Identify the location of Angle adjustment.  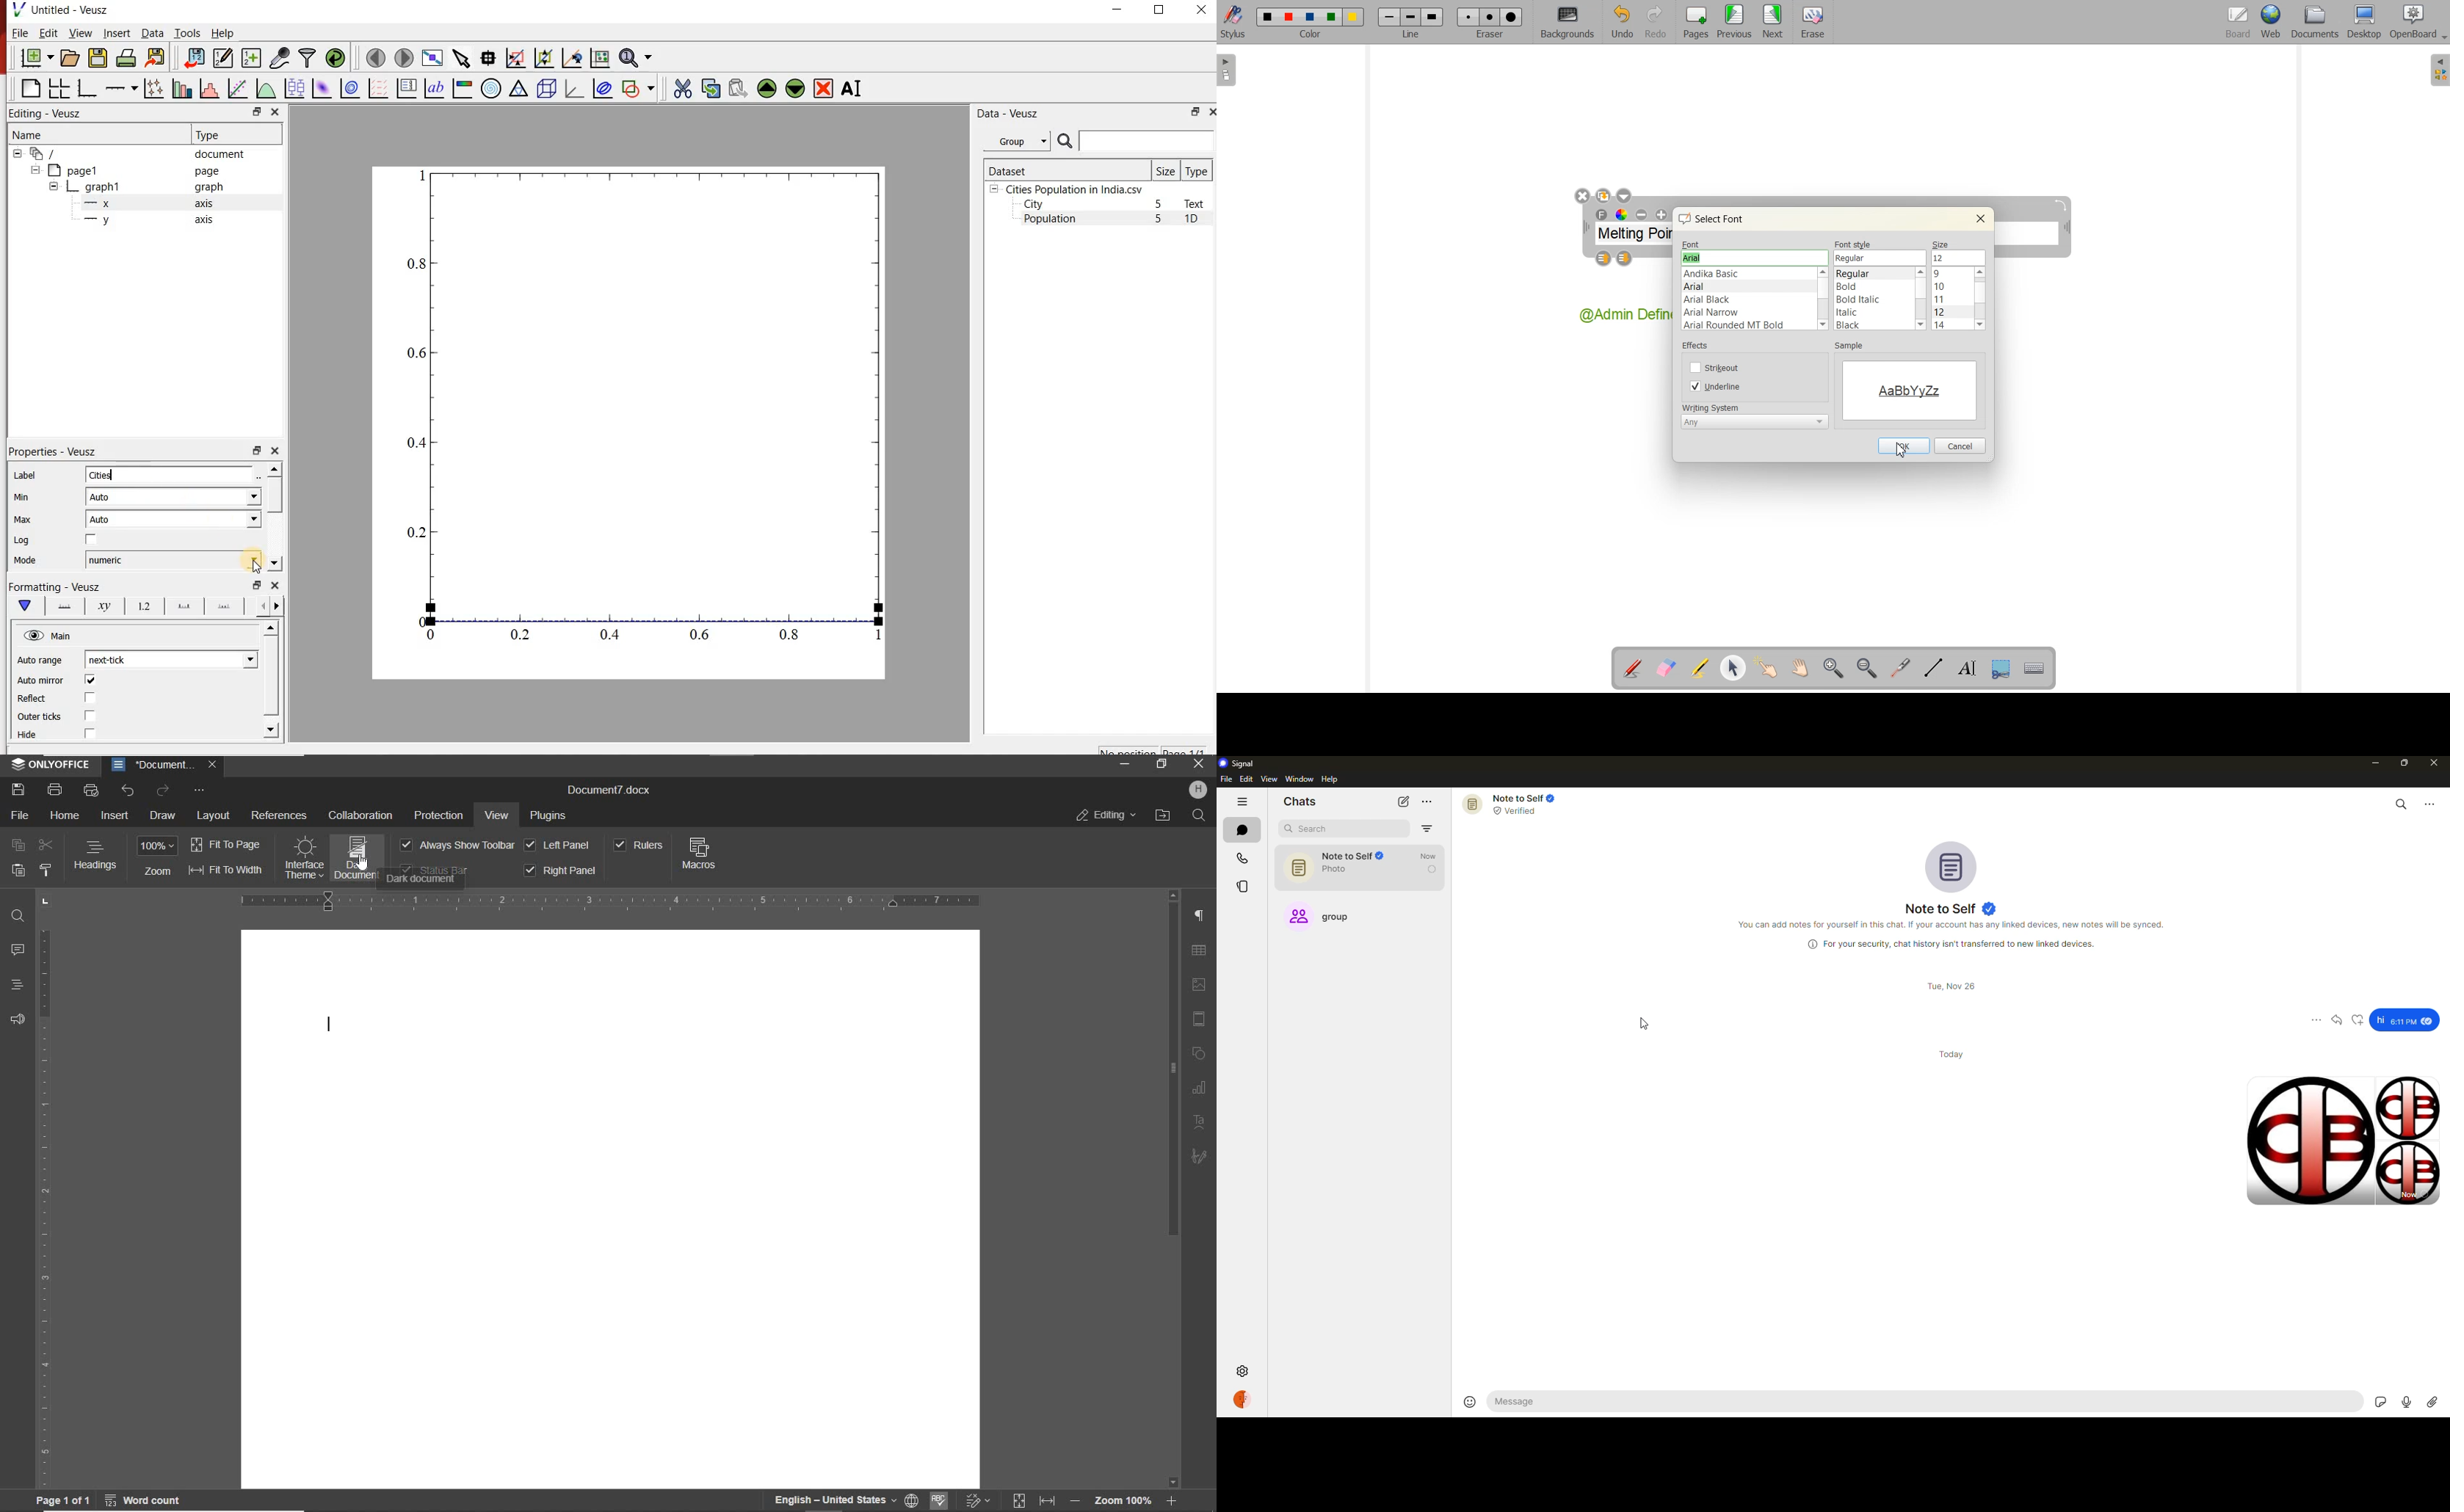
(2062, 205).